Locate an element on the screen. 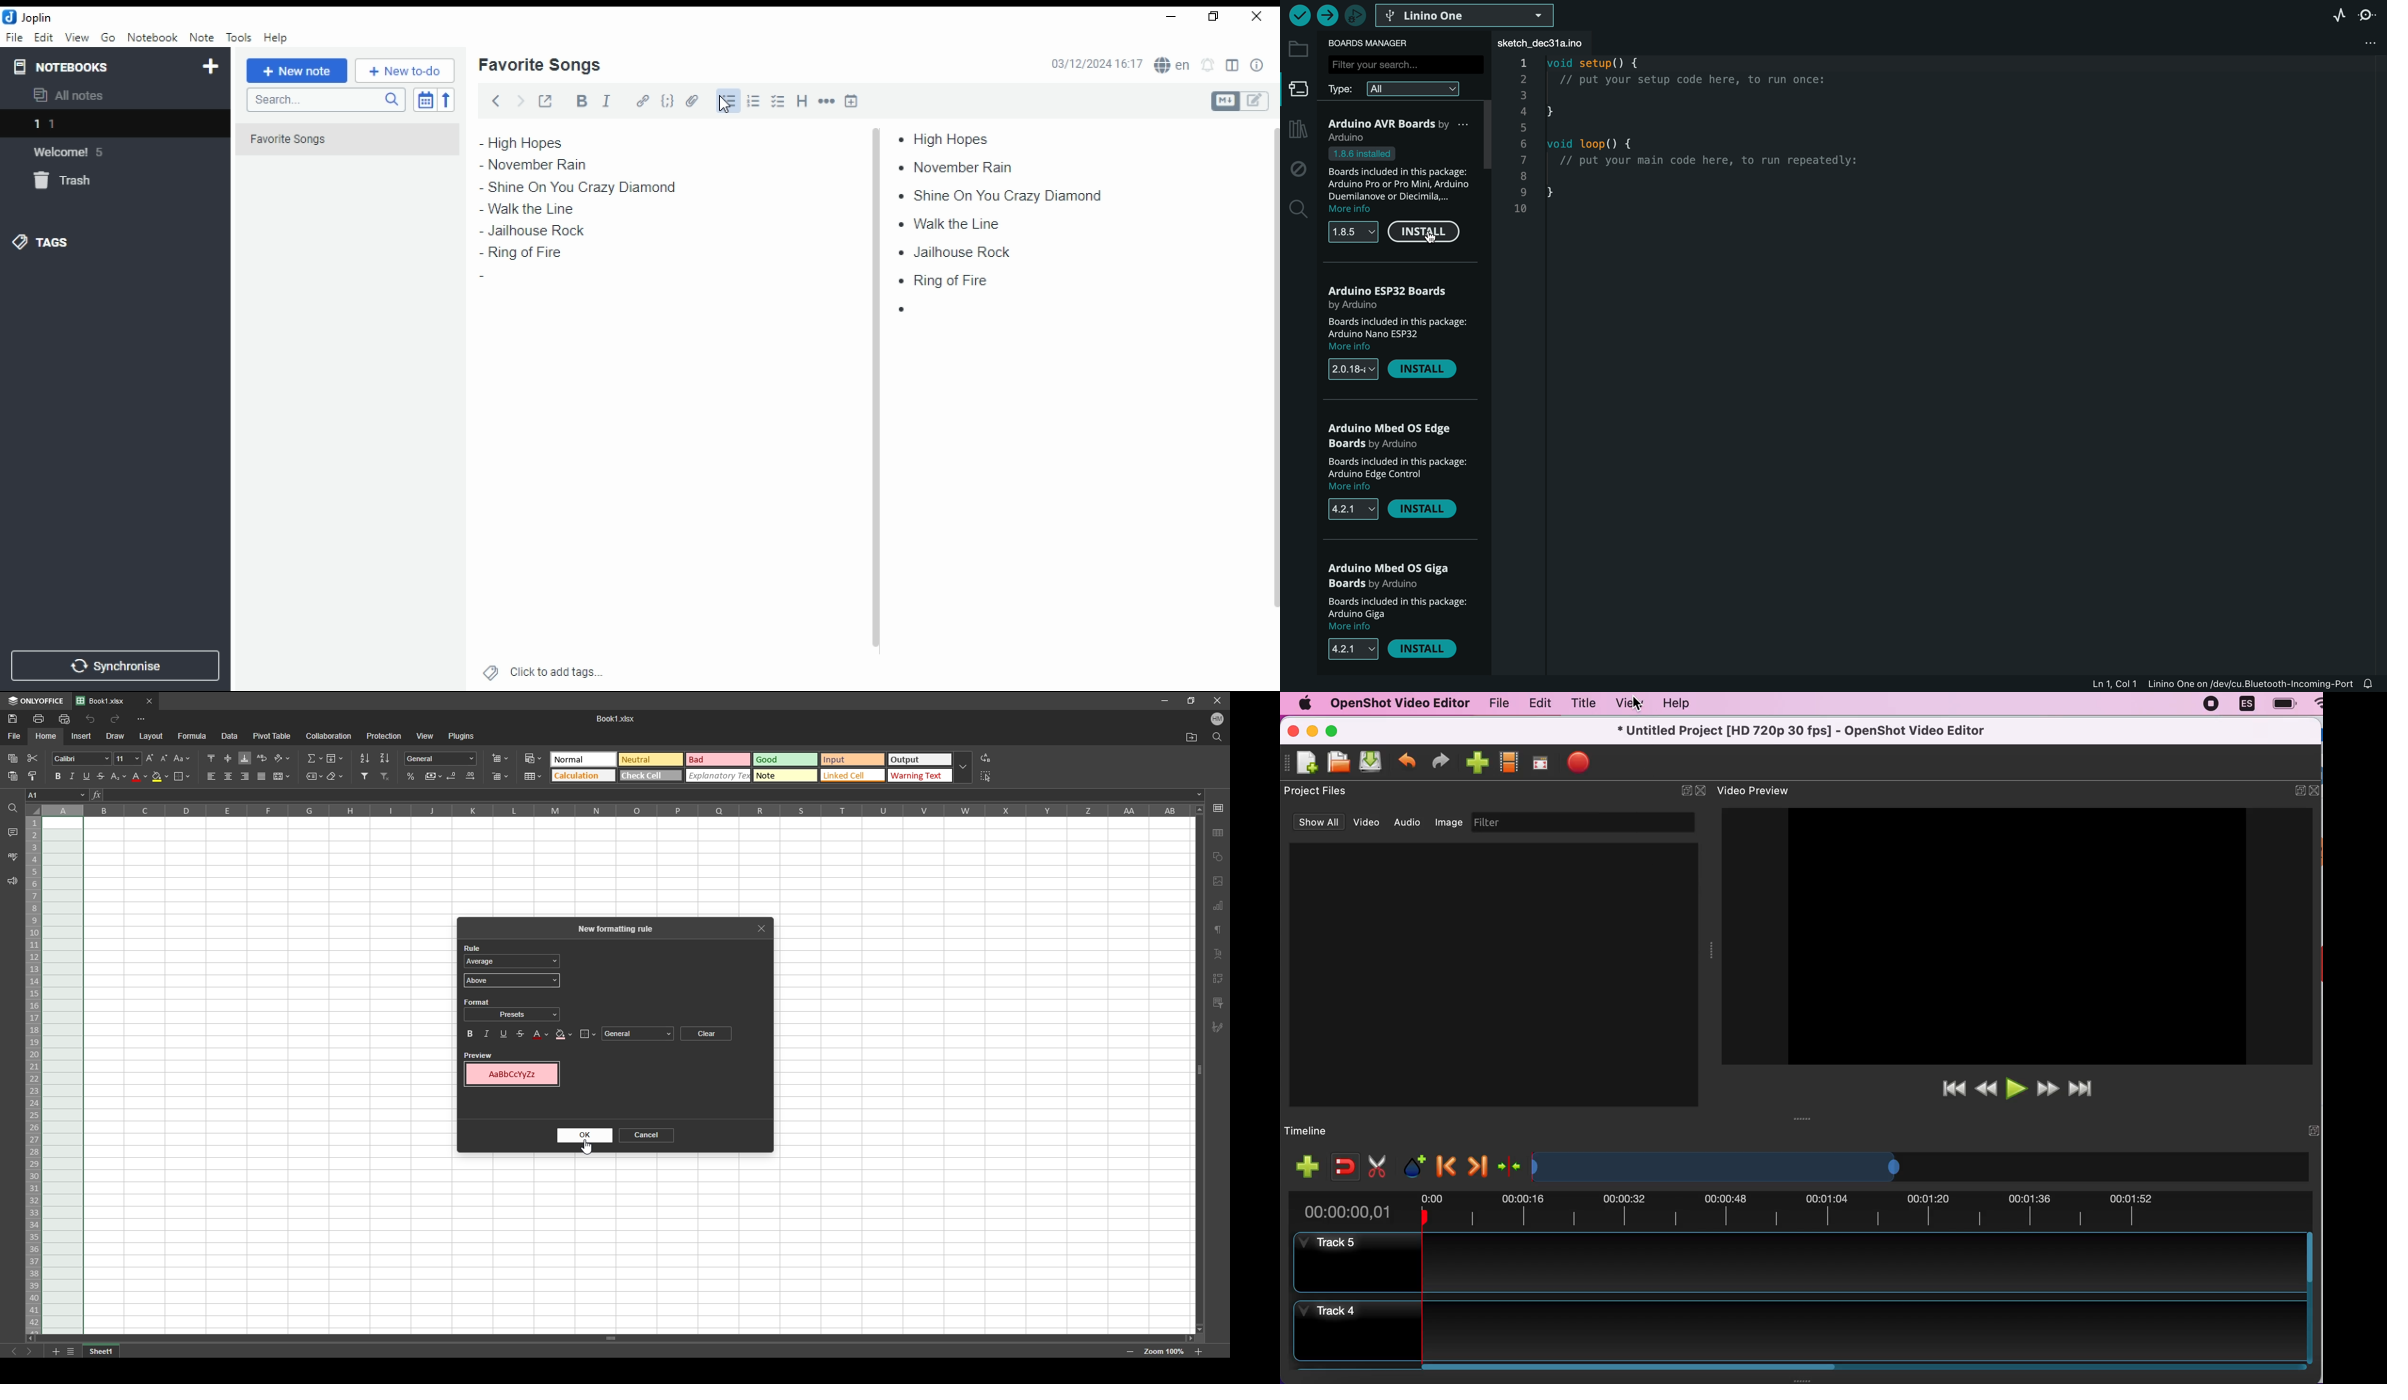  walk ta line is located at coordinates (952, 222).